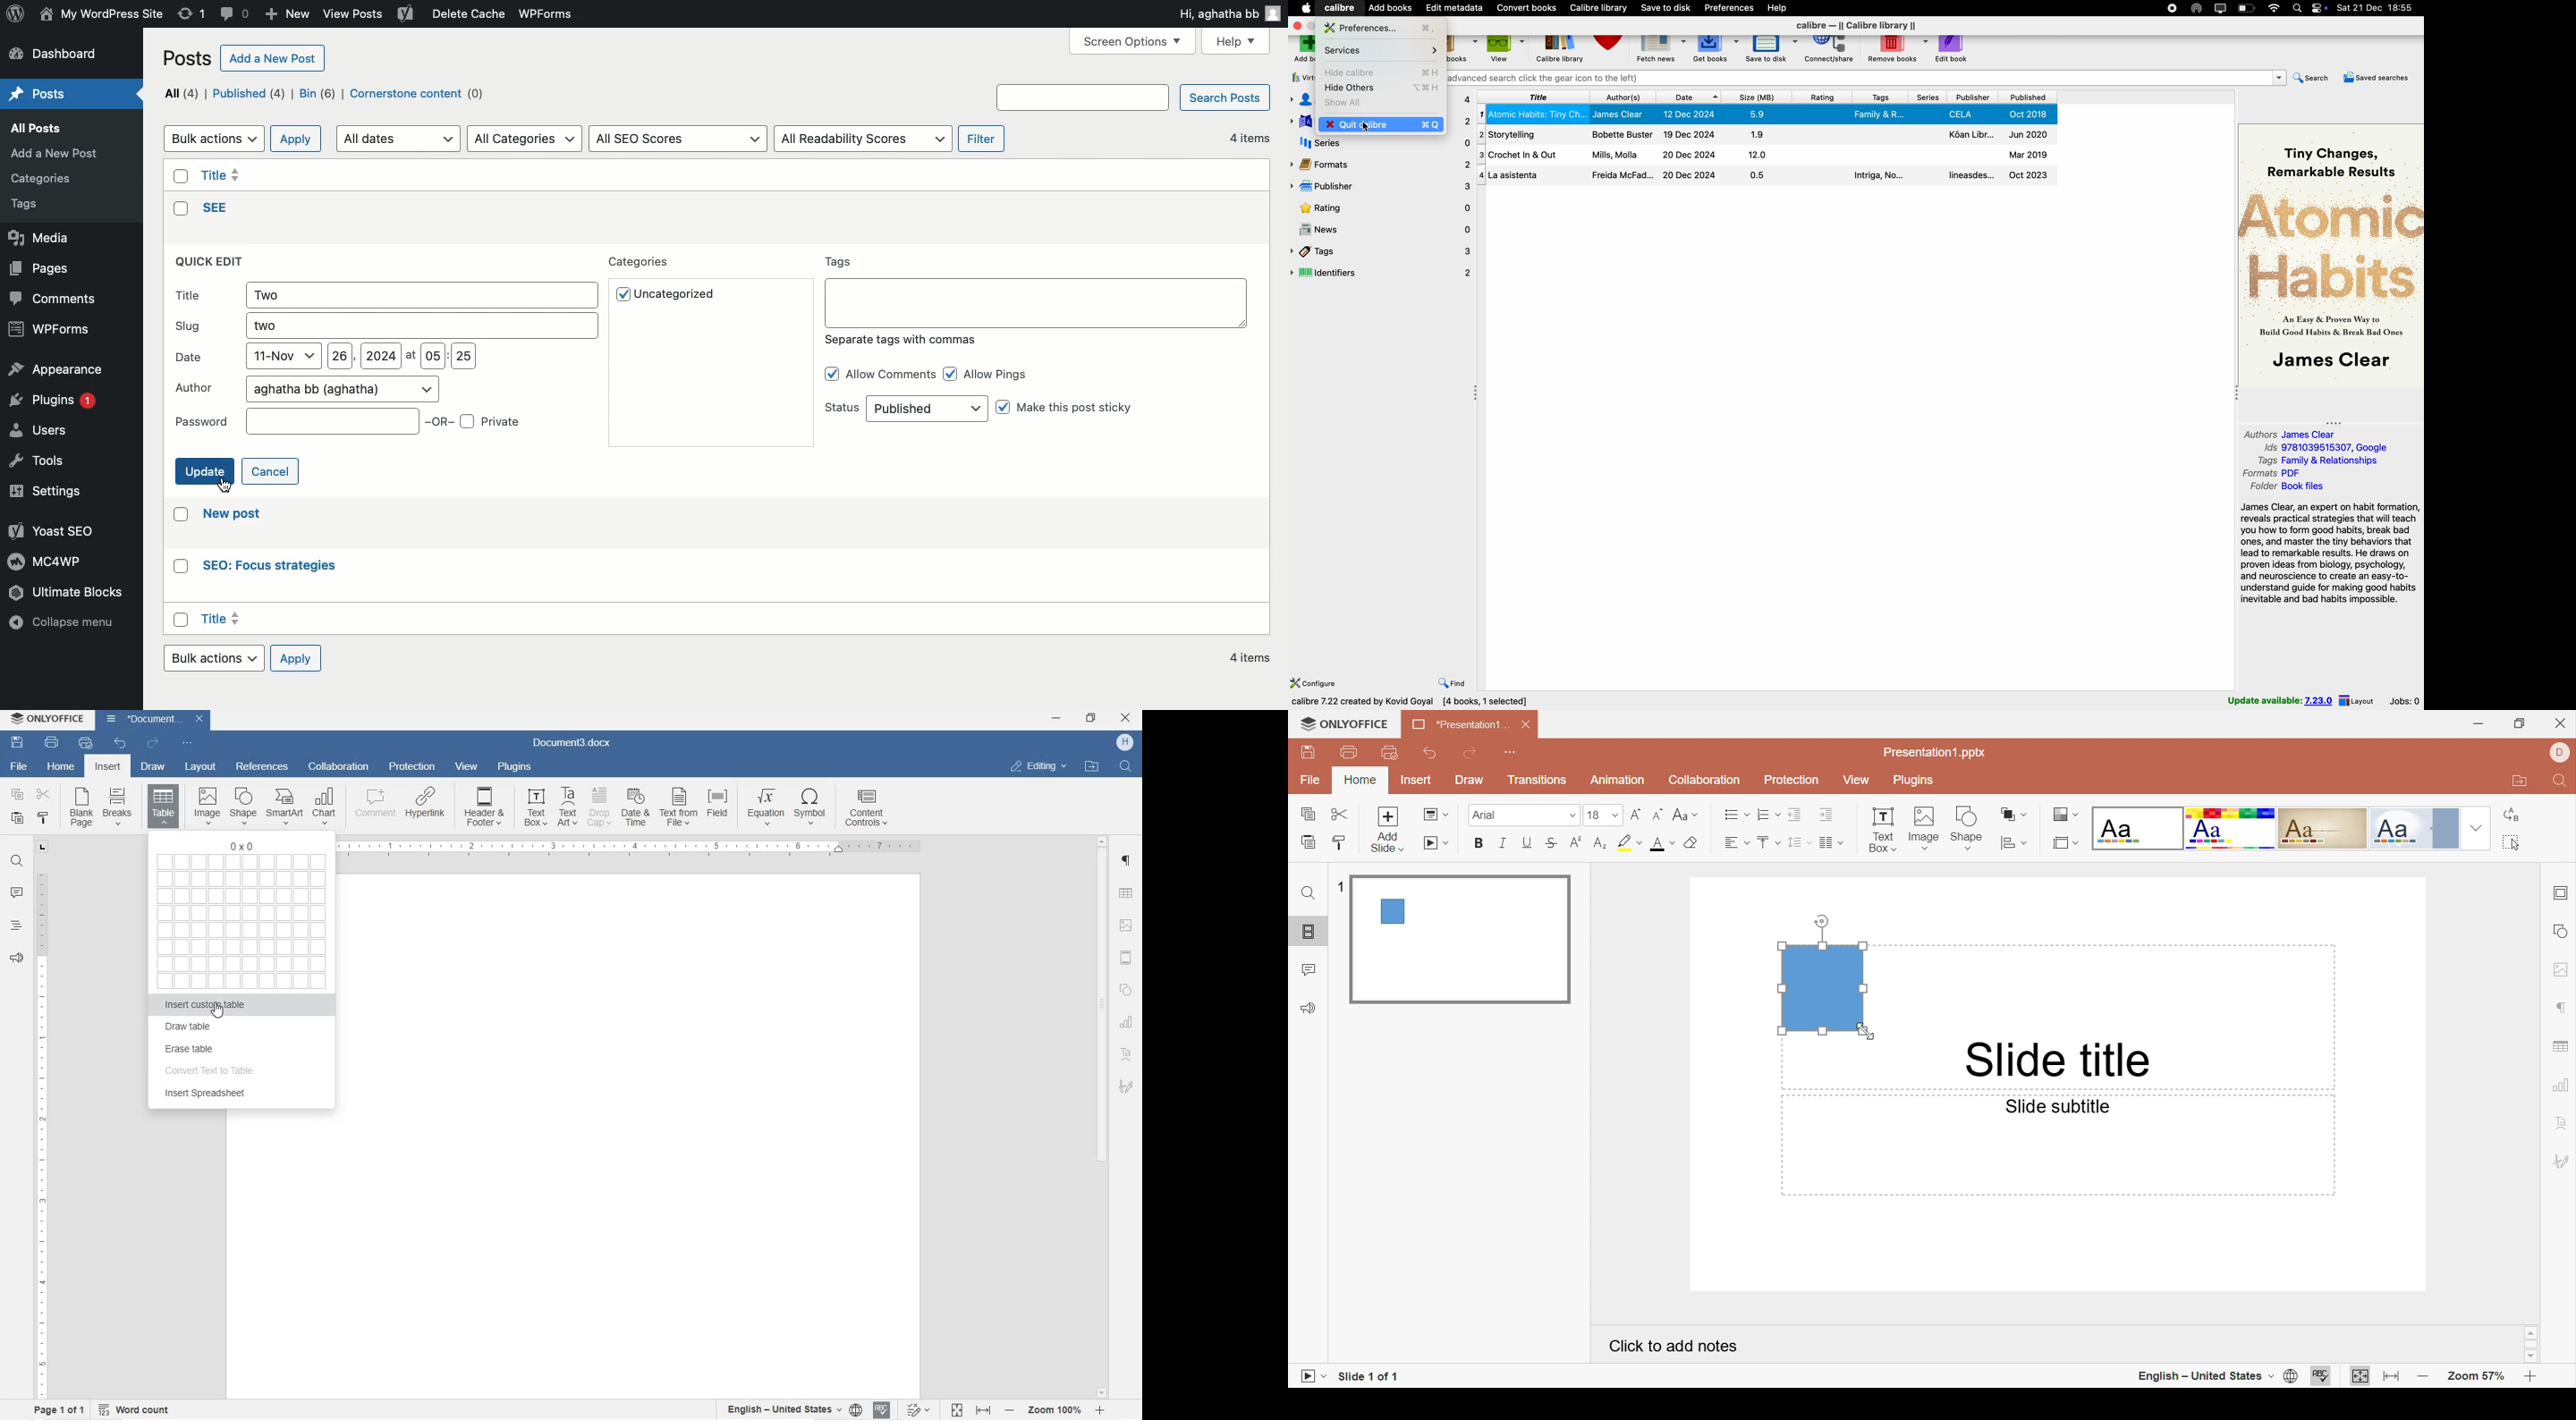 This screenshot has width=2576, height=1428. I want to click on ONLYOFFICE, so click(1345, 722).